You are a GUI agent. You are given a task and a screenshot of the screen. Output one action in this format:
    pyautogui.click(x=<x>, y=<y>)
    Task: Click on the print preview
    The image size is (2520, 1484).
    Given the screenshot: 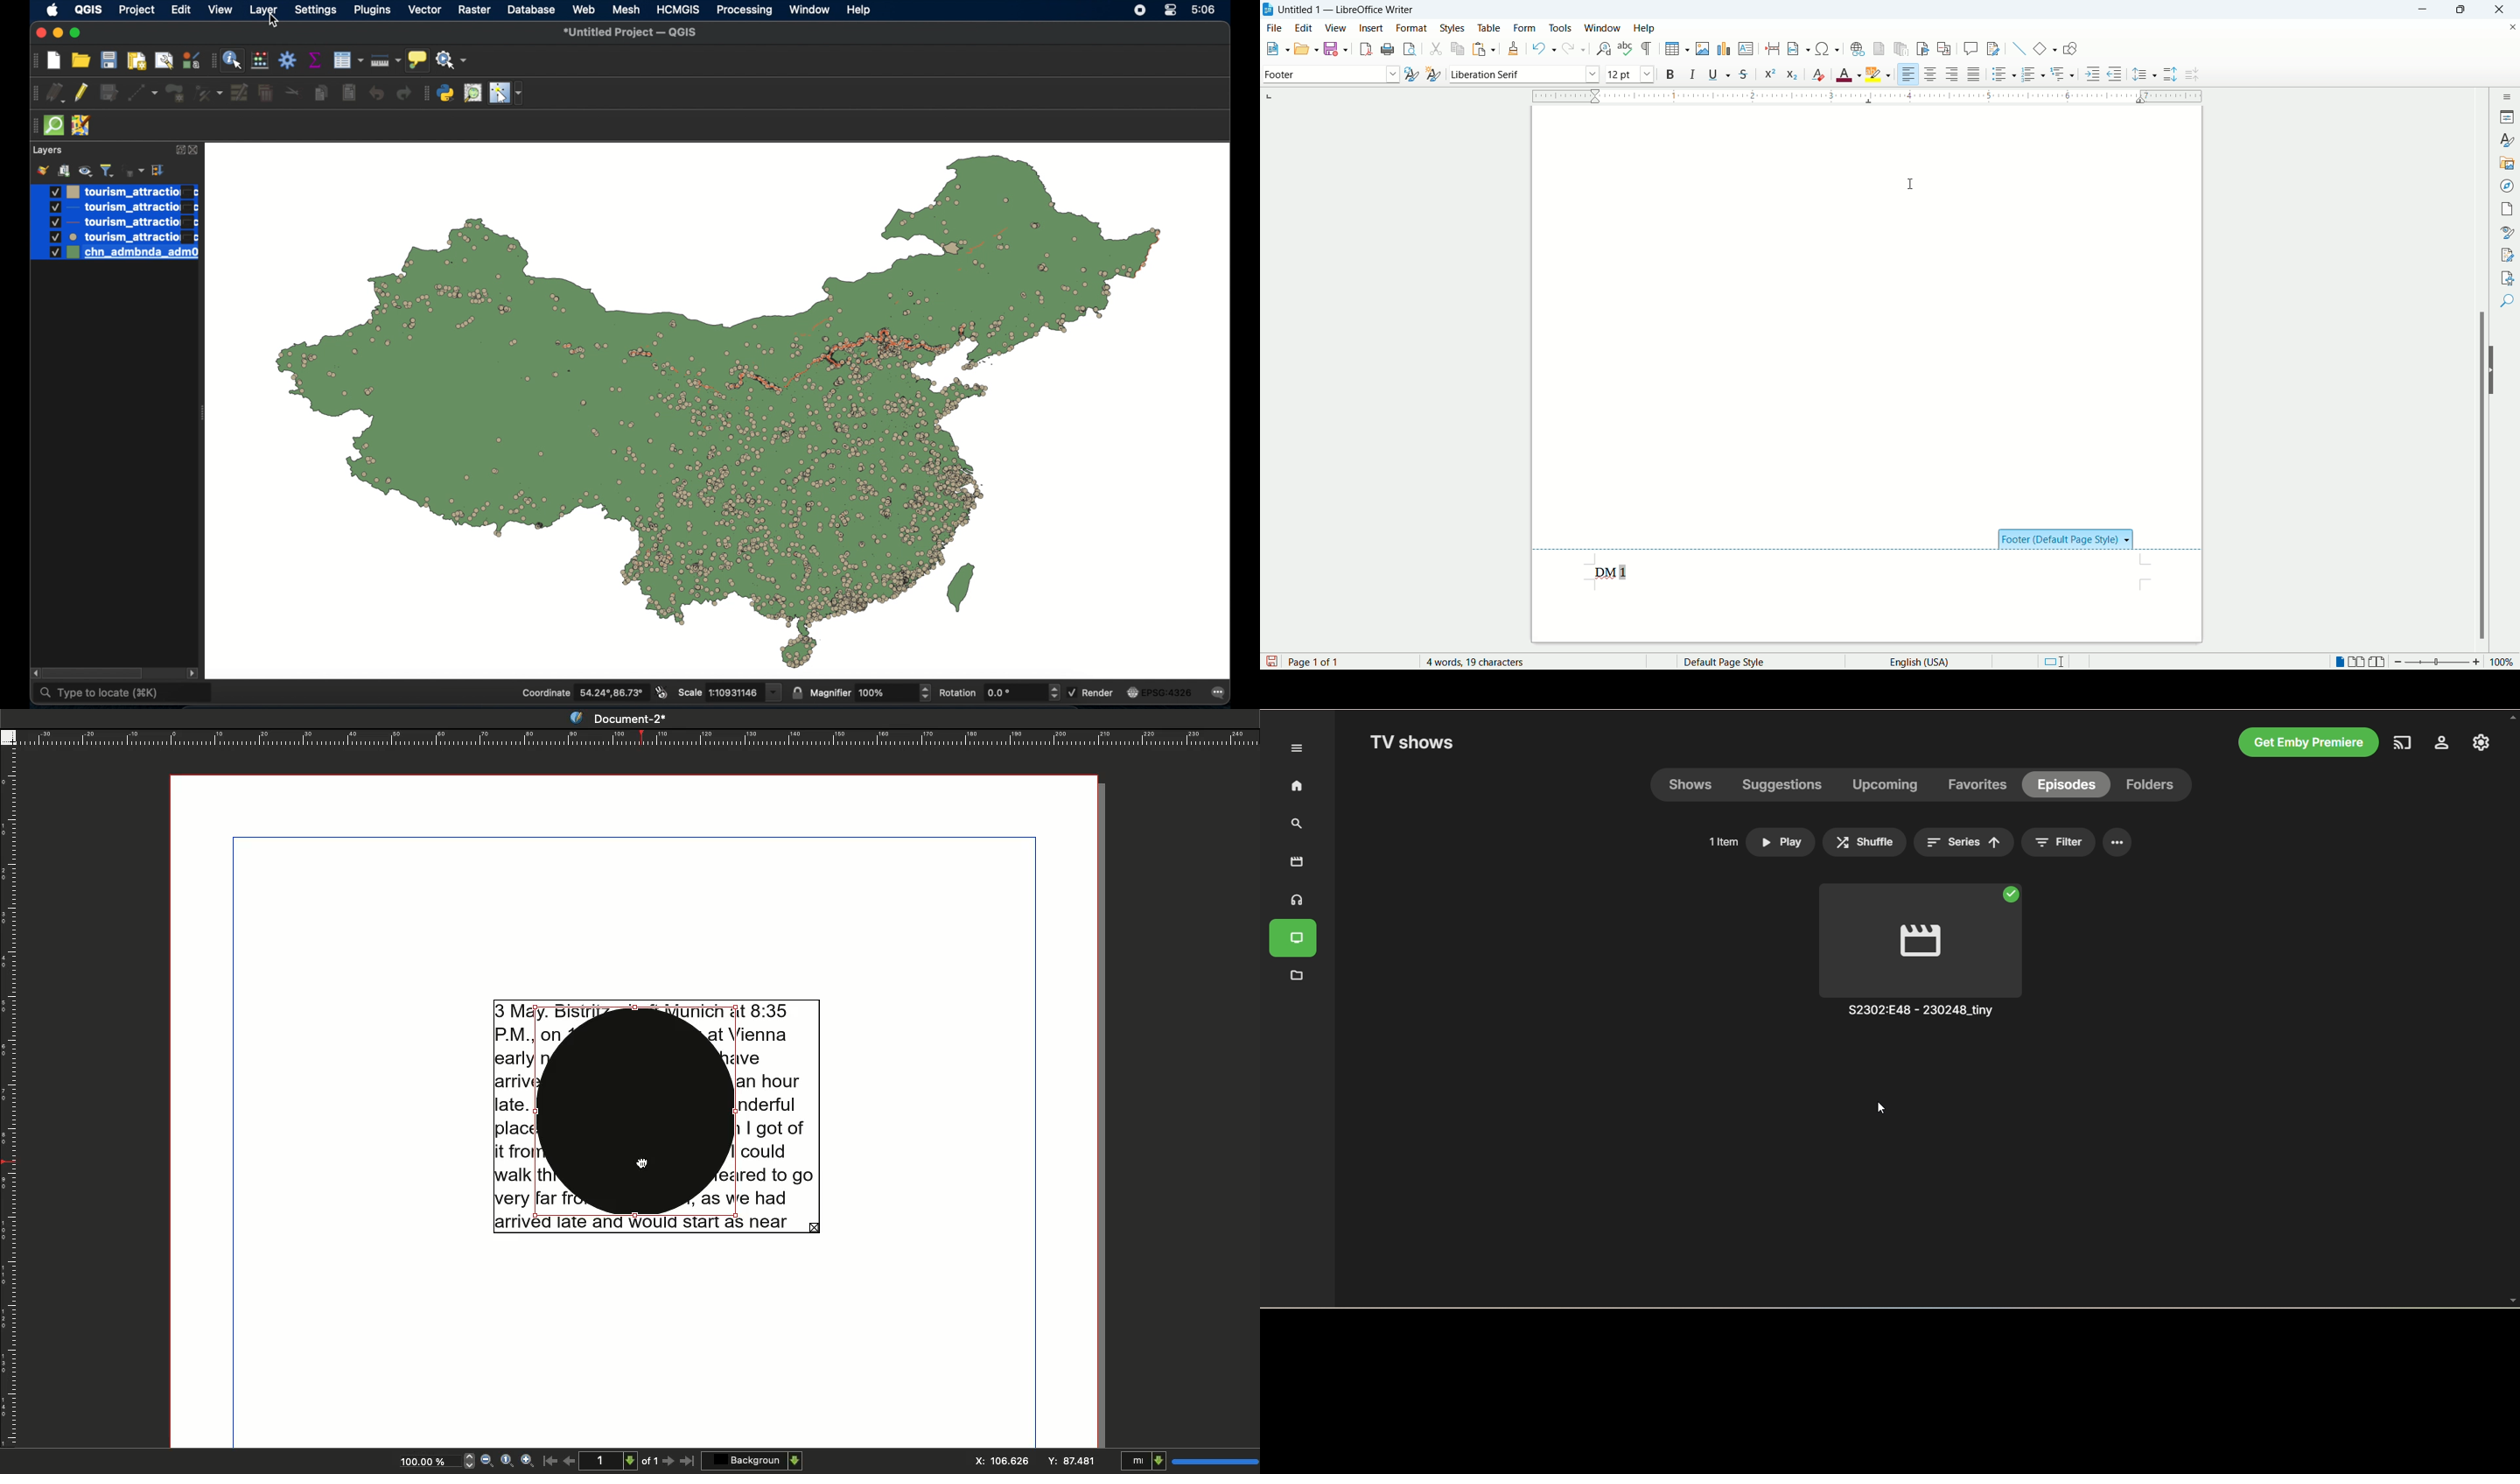 What is the action you would take?
    pyautogui.click(x=1410, y=50)
    